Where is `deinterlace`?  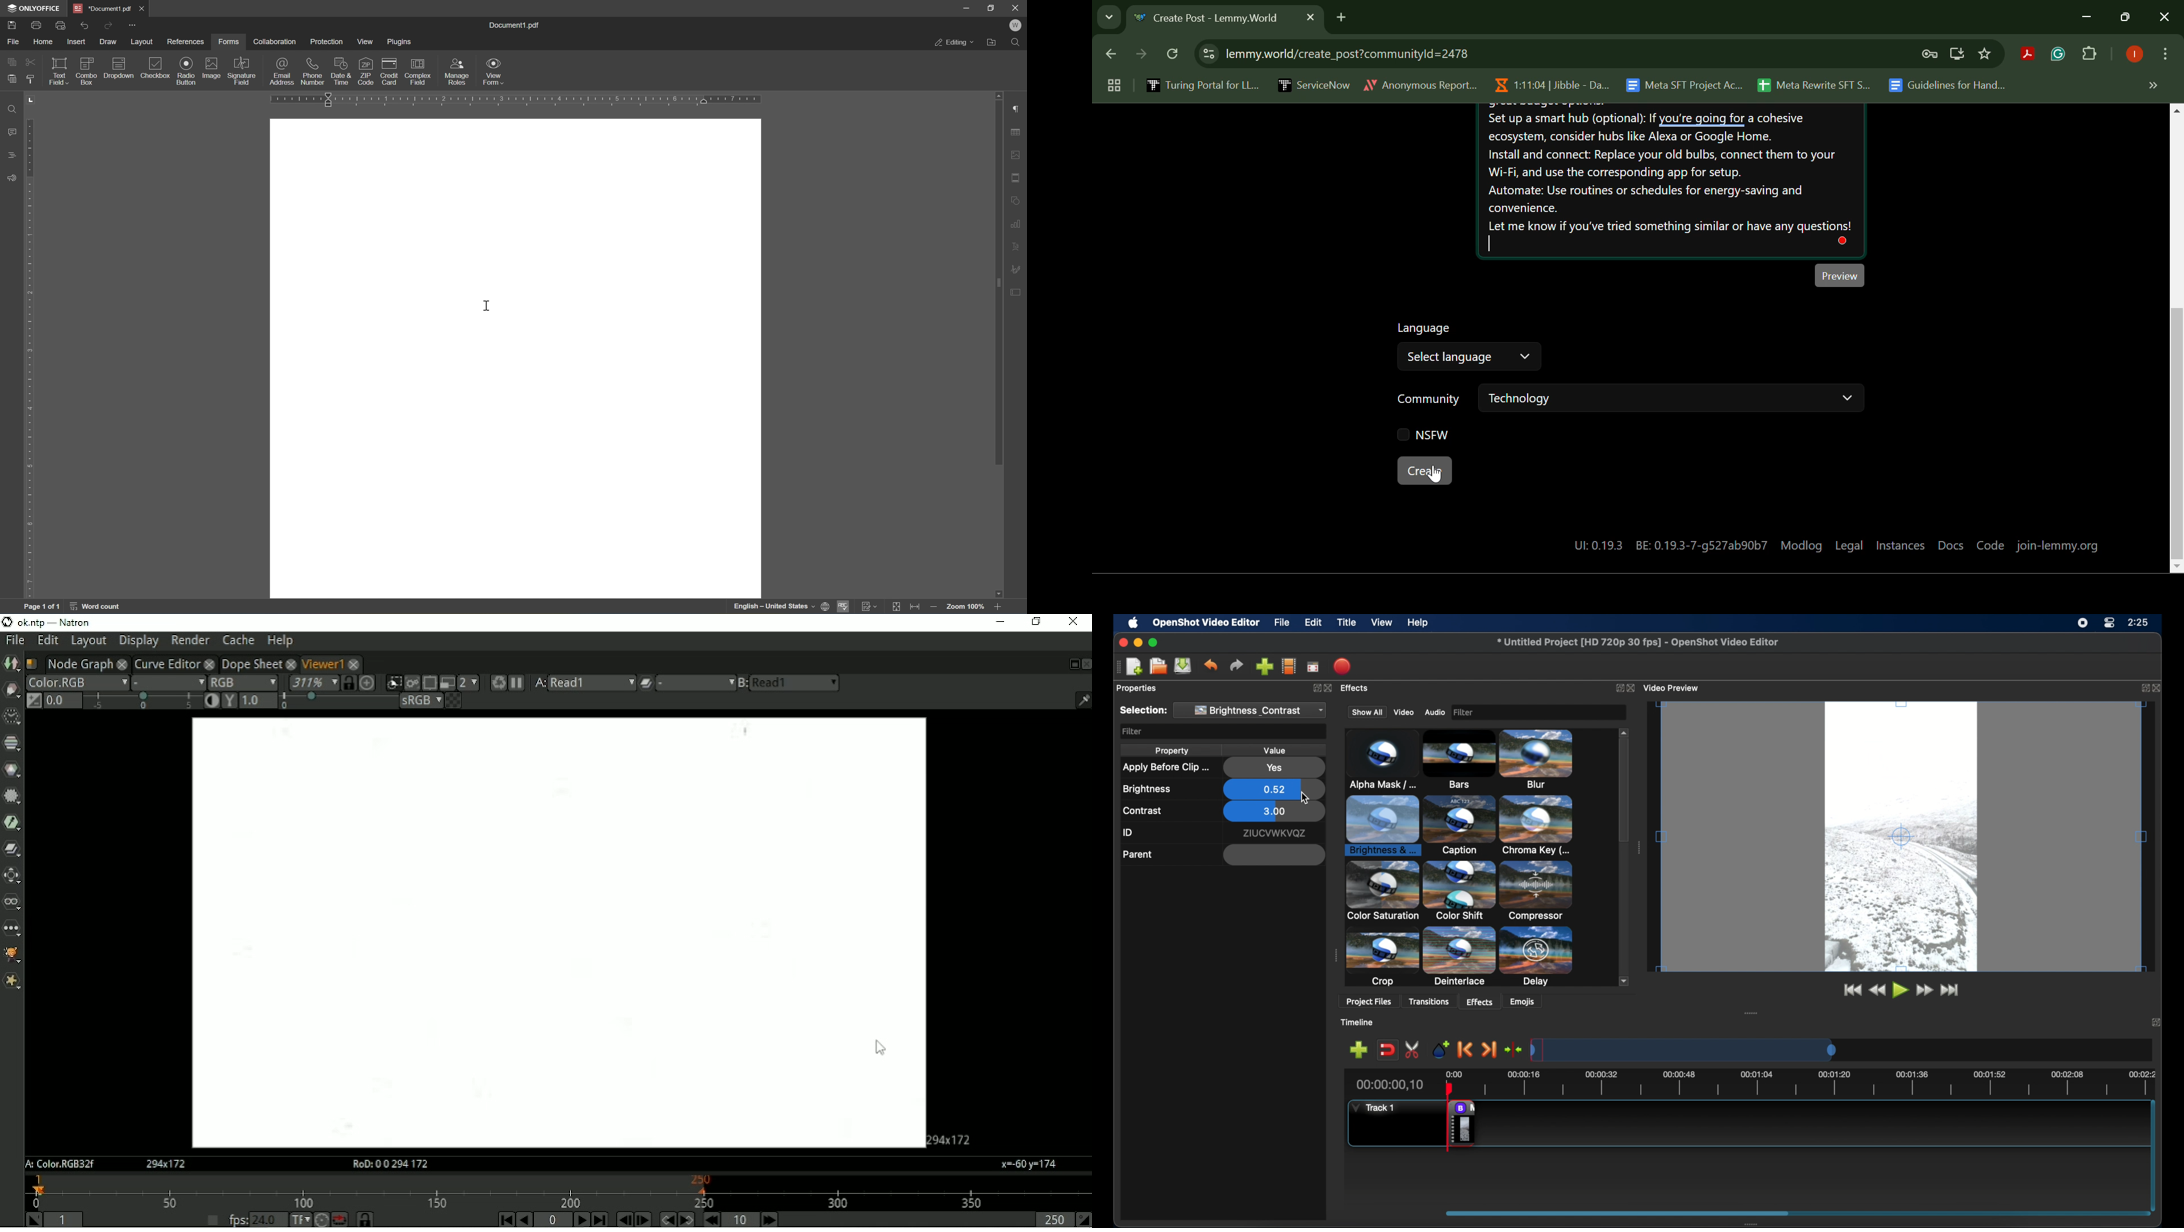 deinterlace is located at coordinates (1460, 890).